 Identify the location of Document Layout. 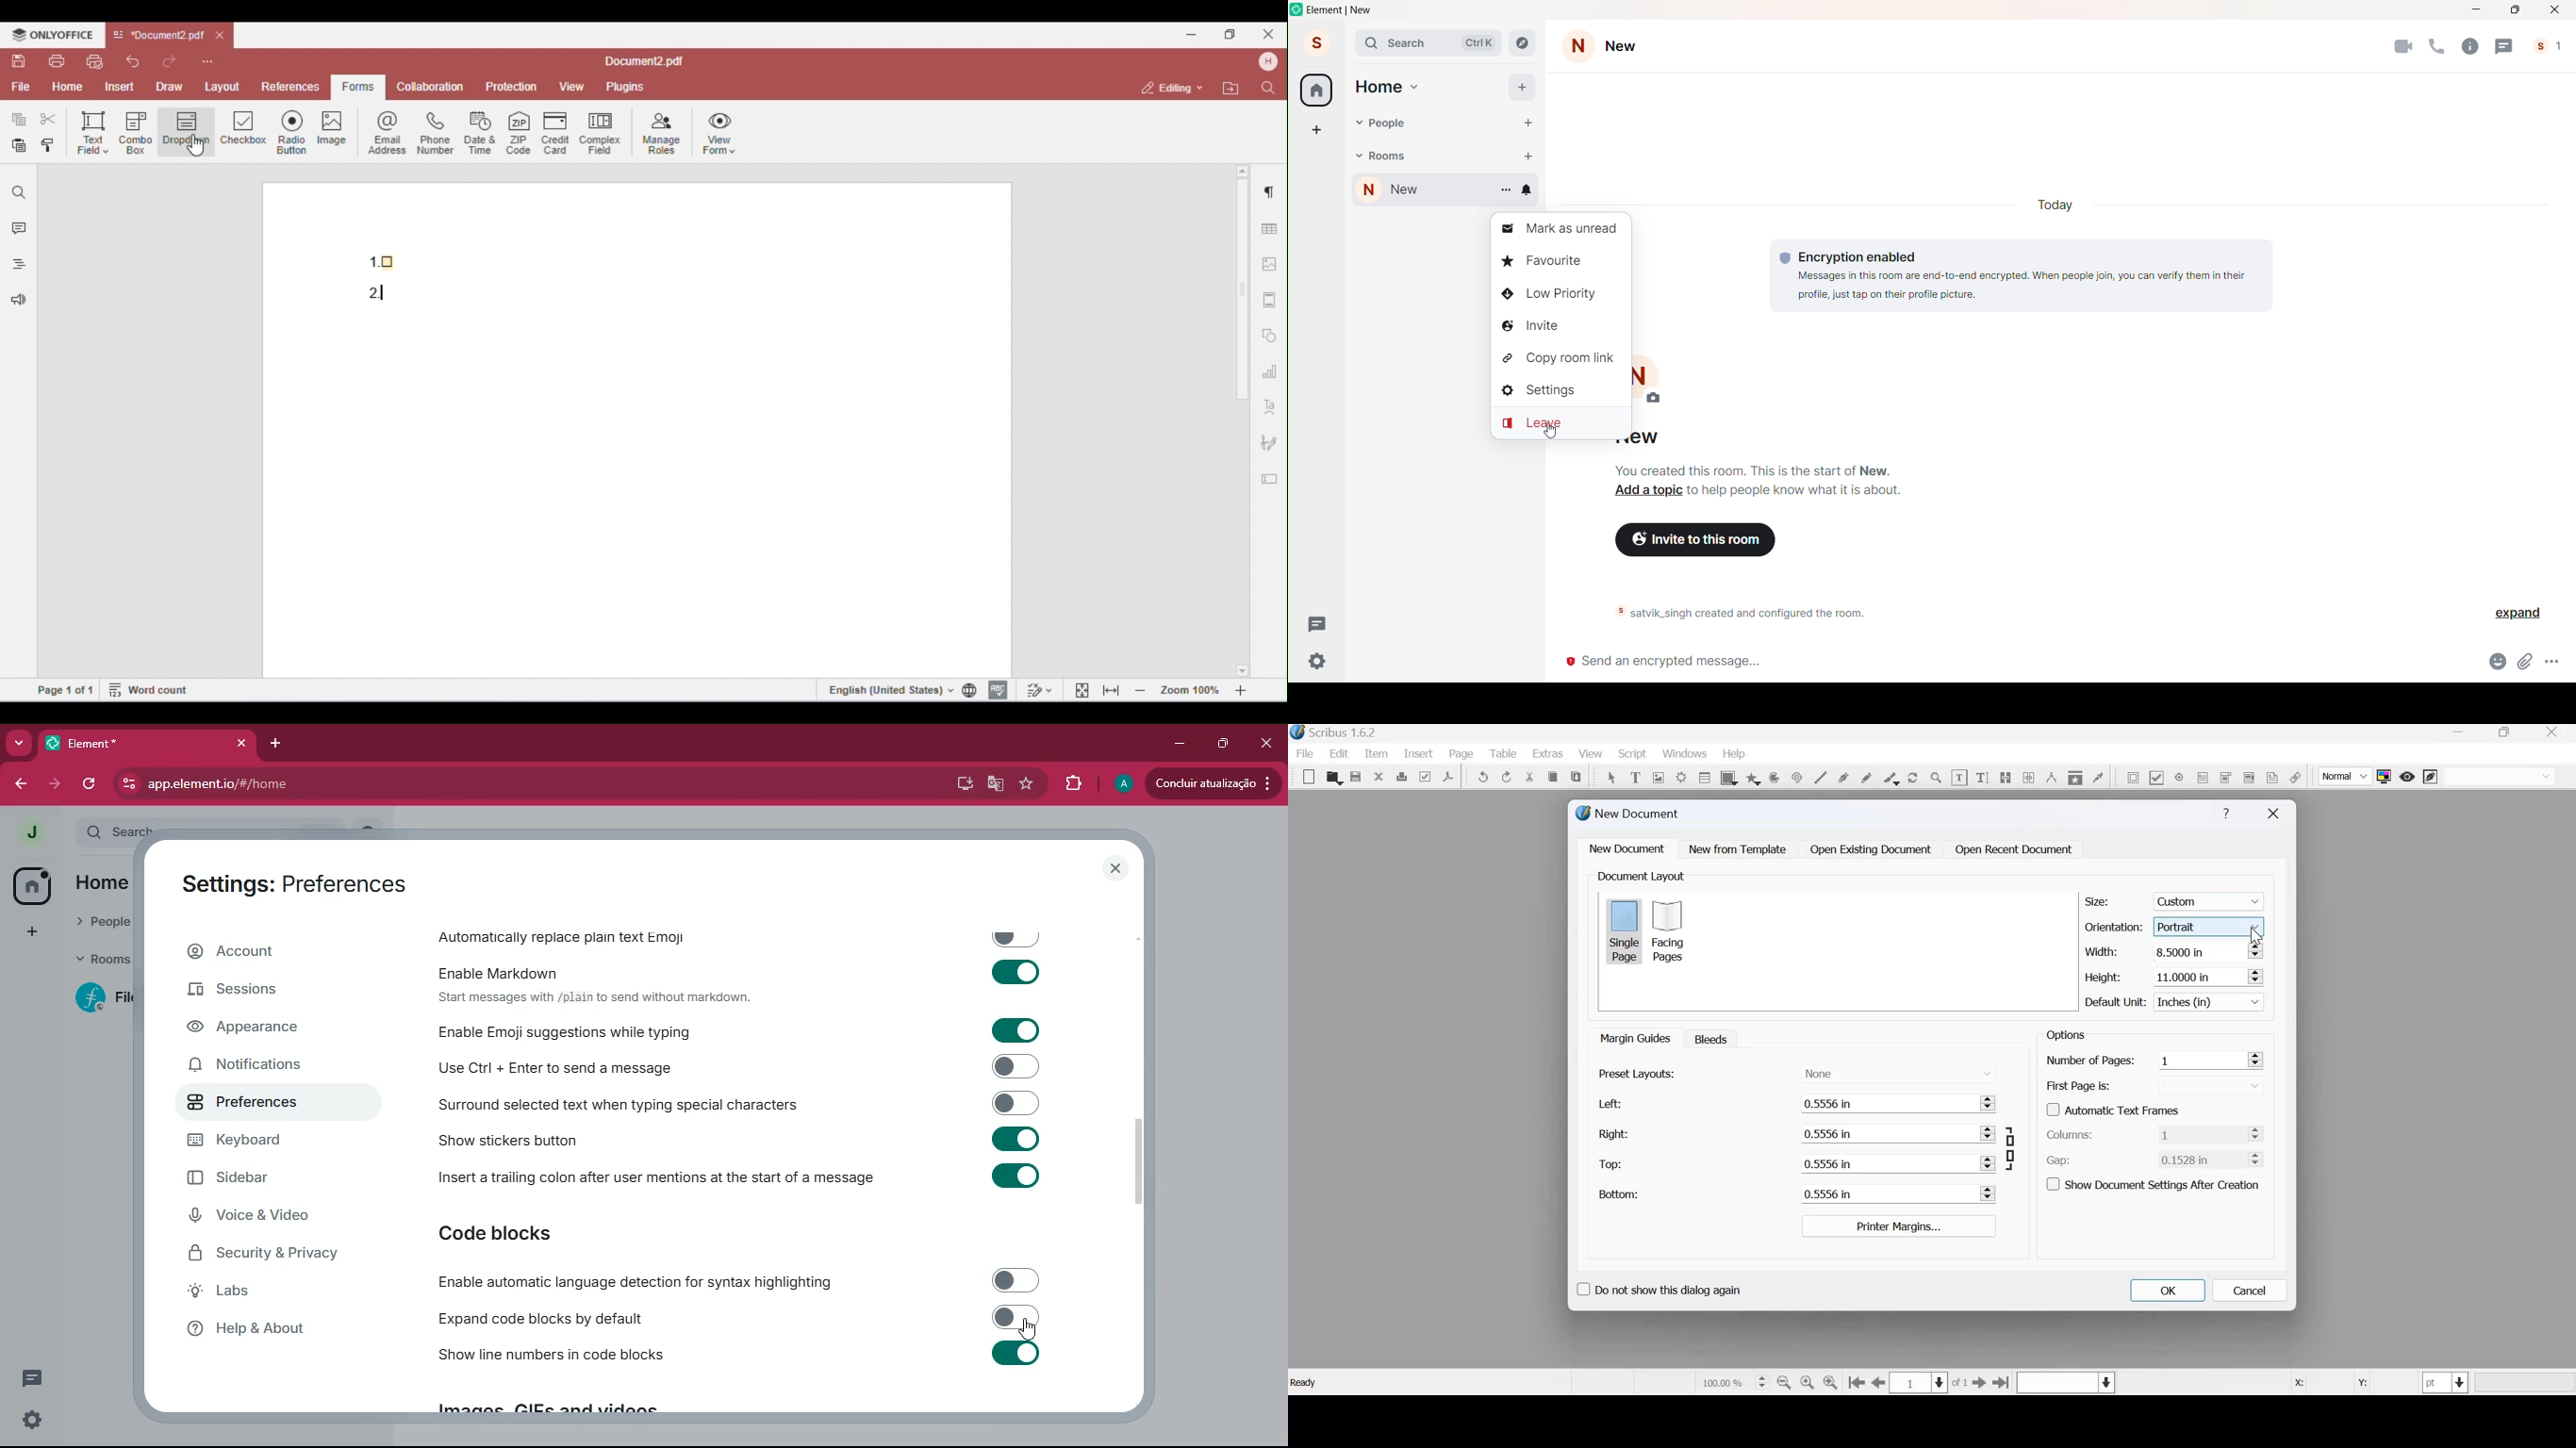
(1640, 876).